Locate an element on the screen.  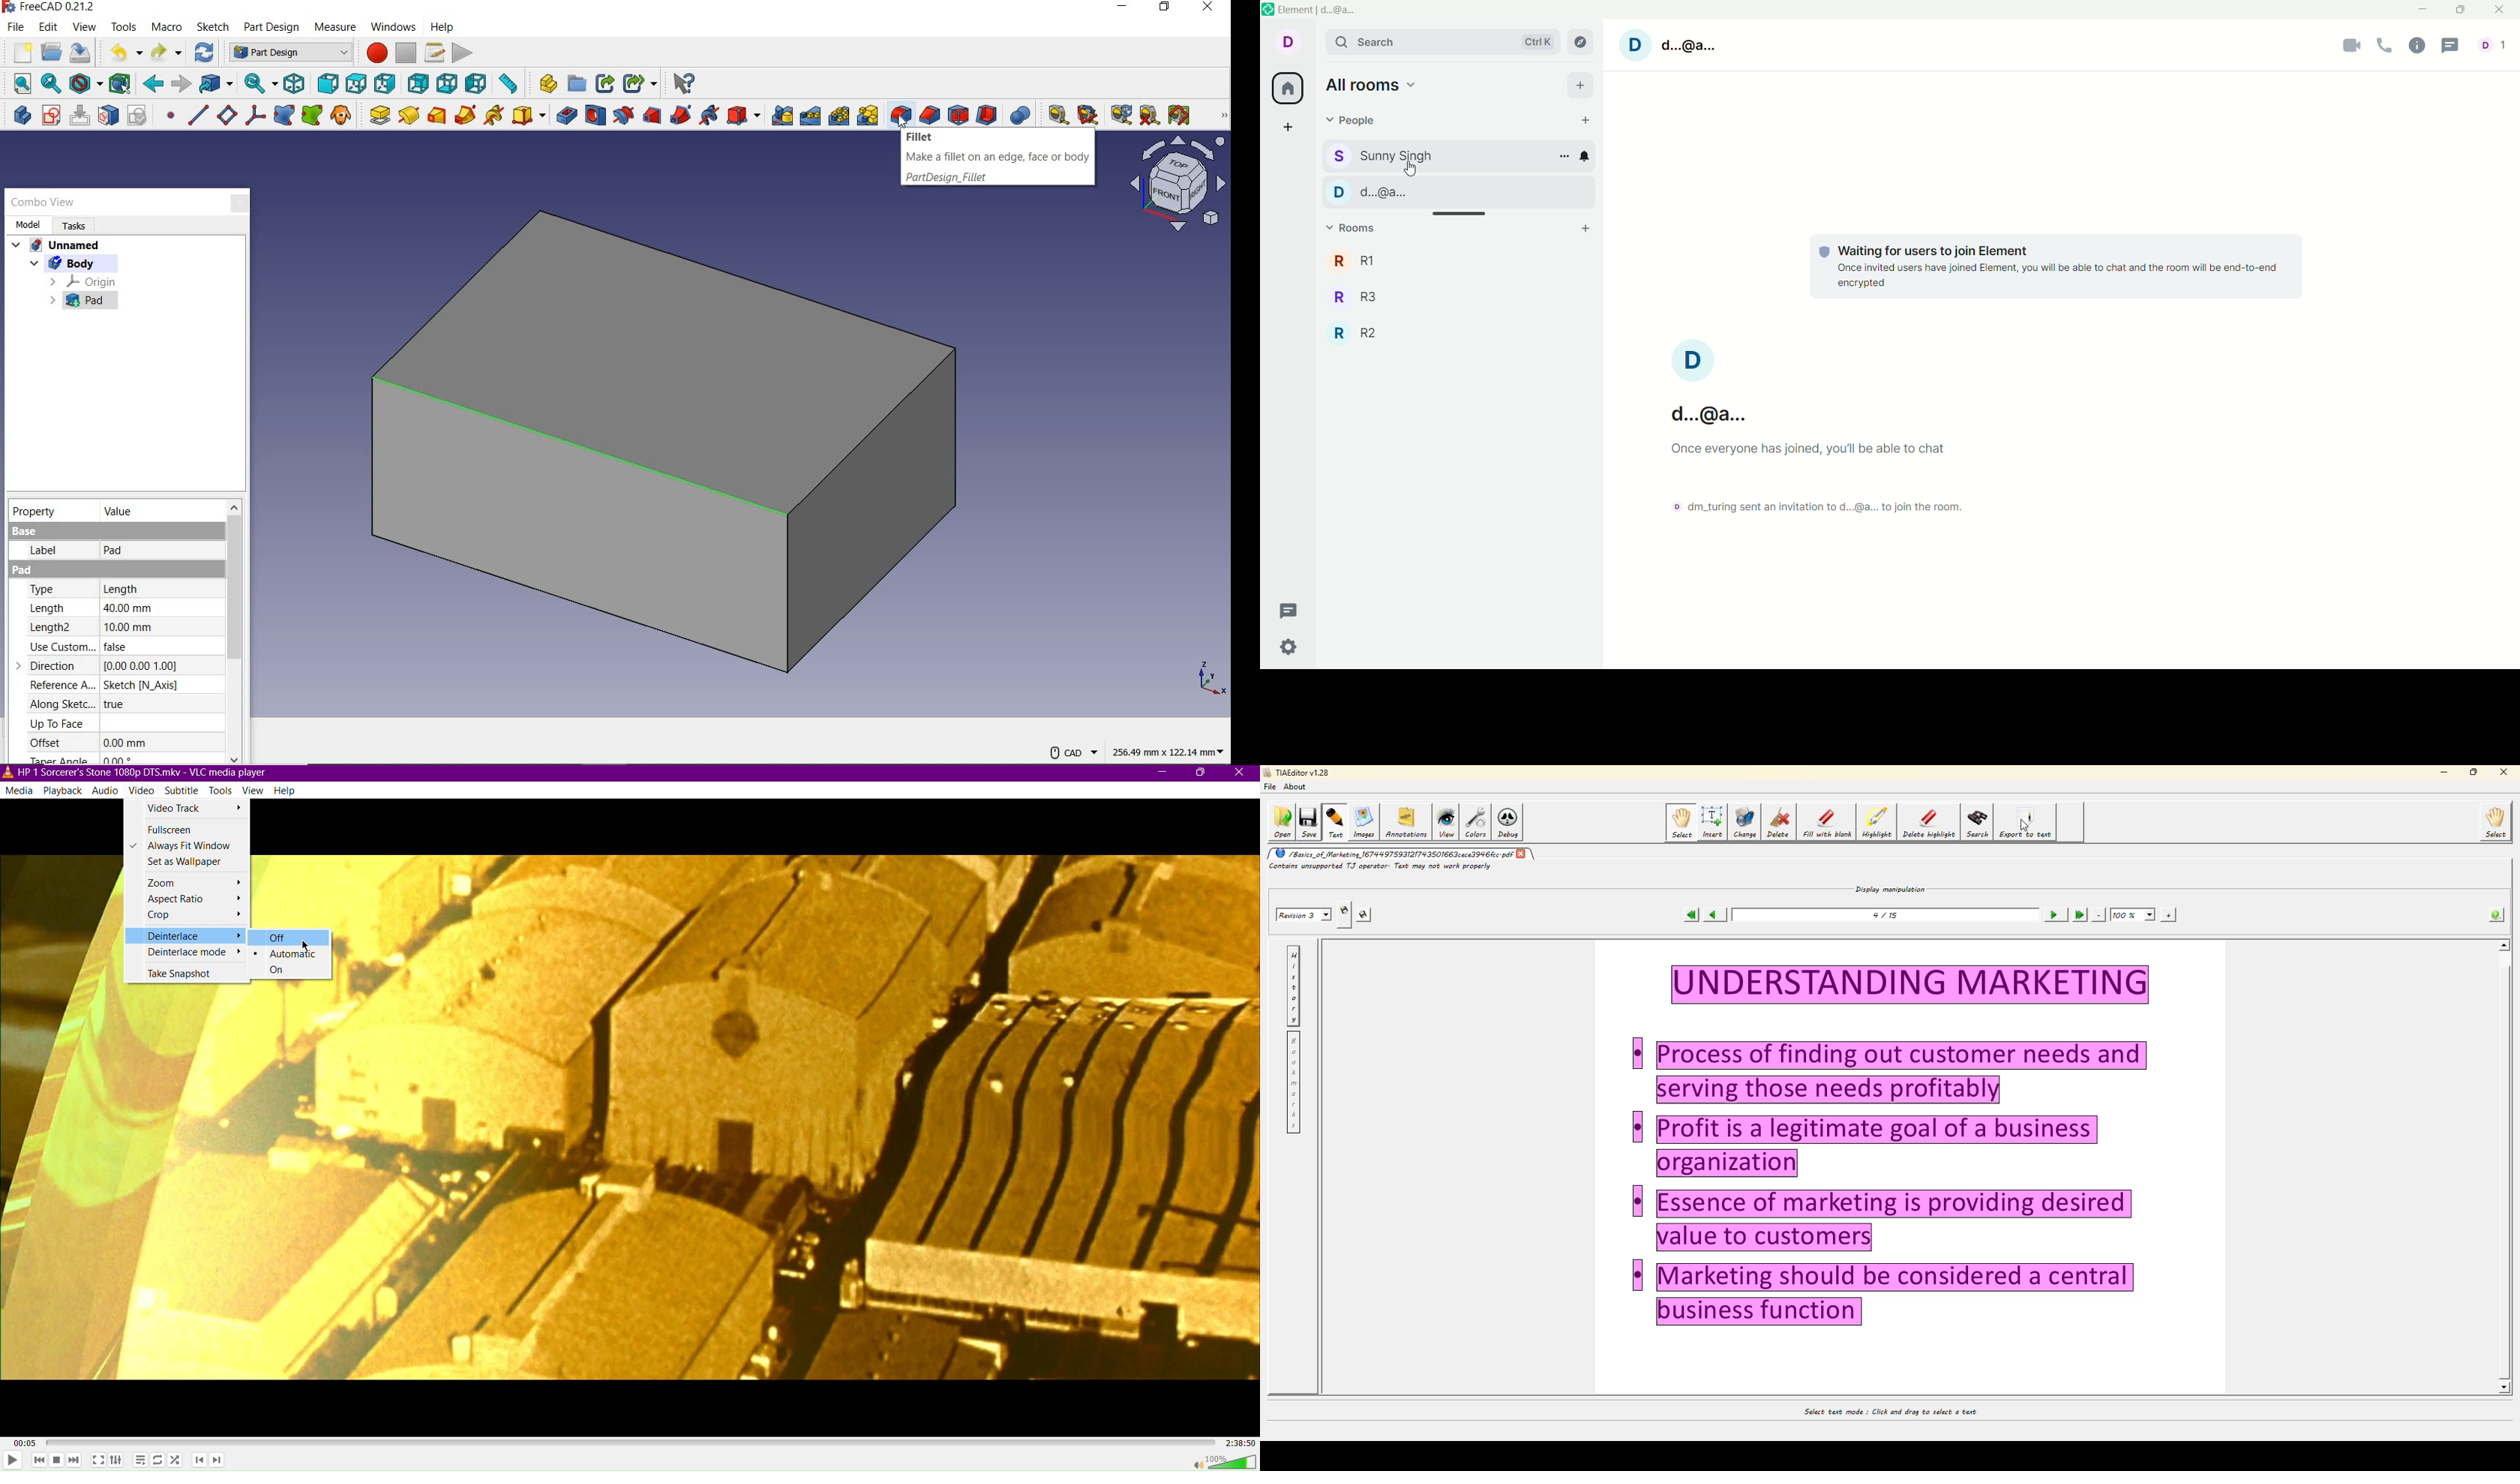
[0.00 0.00 1.00] is located at coordinates (141, 665).